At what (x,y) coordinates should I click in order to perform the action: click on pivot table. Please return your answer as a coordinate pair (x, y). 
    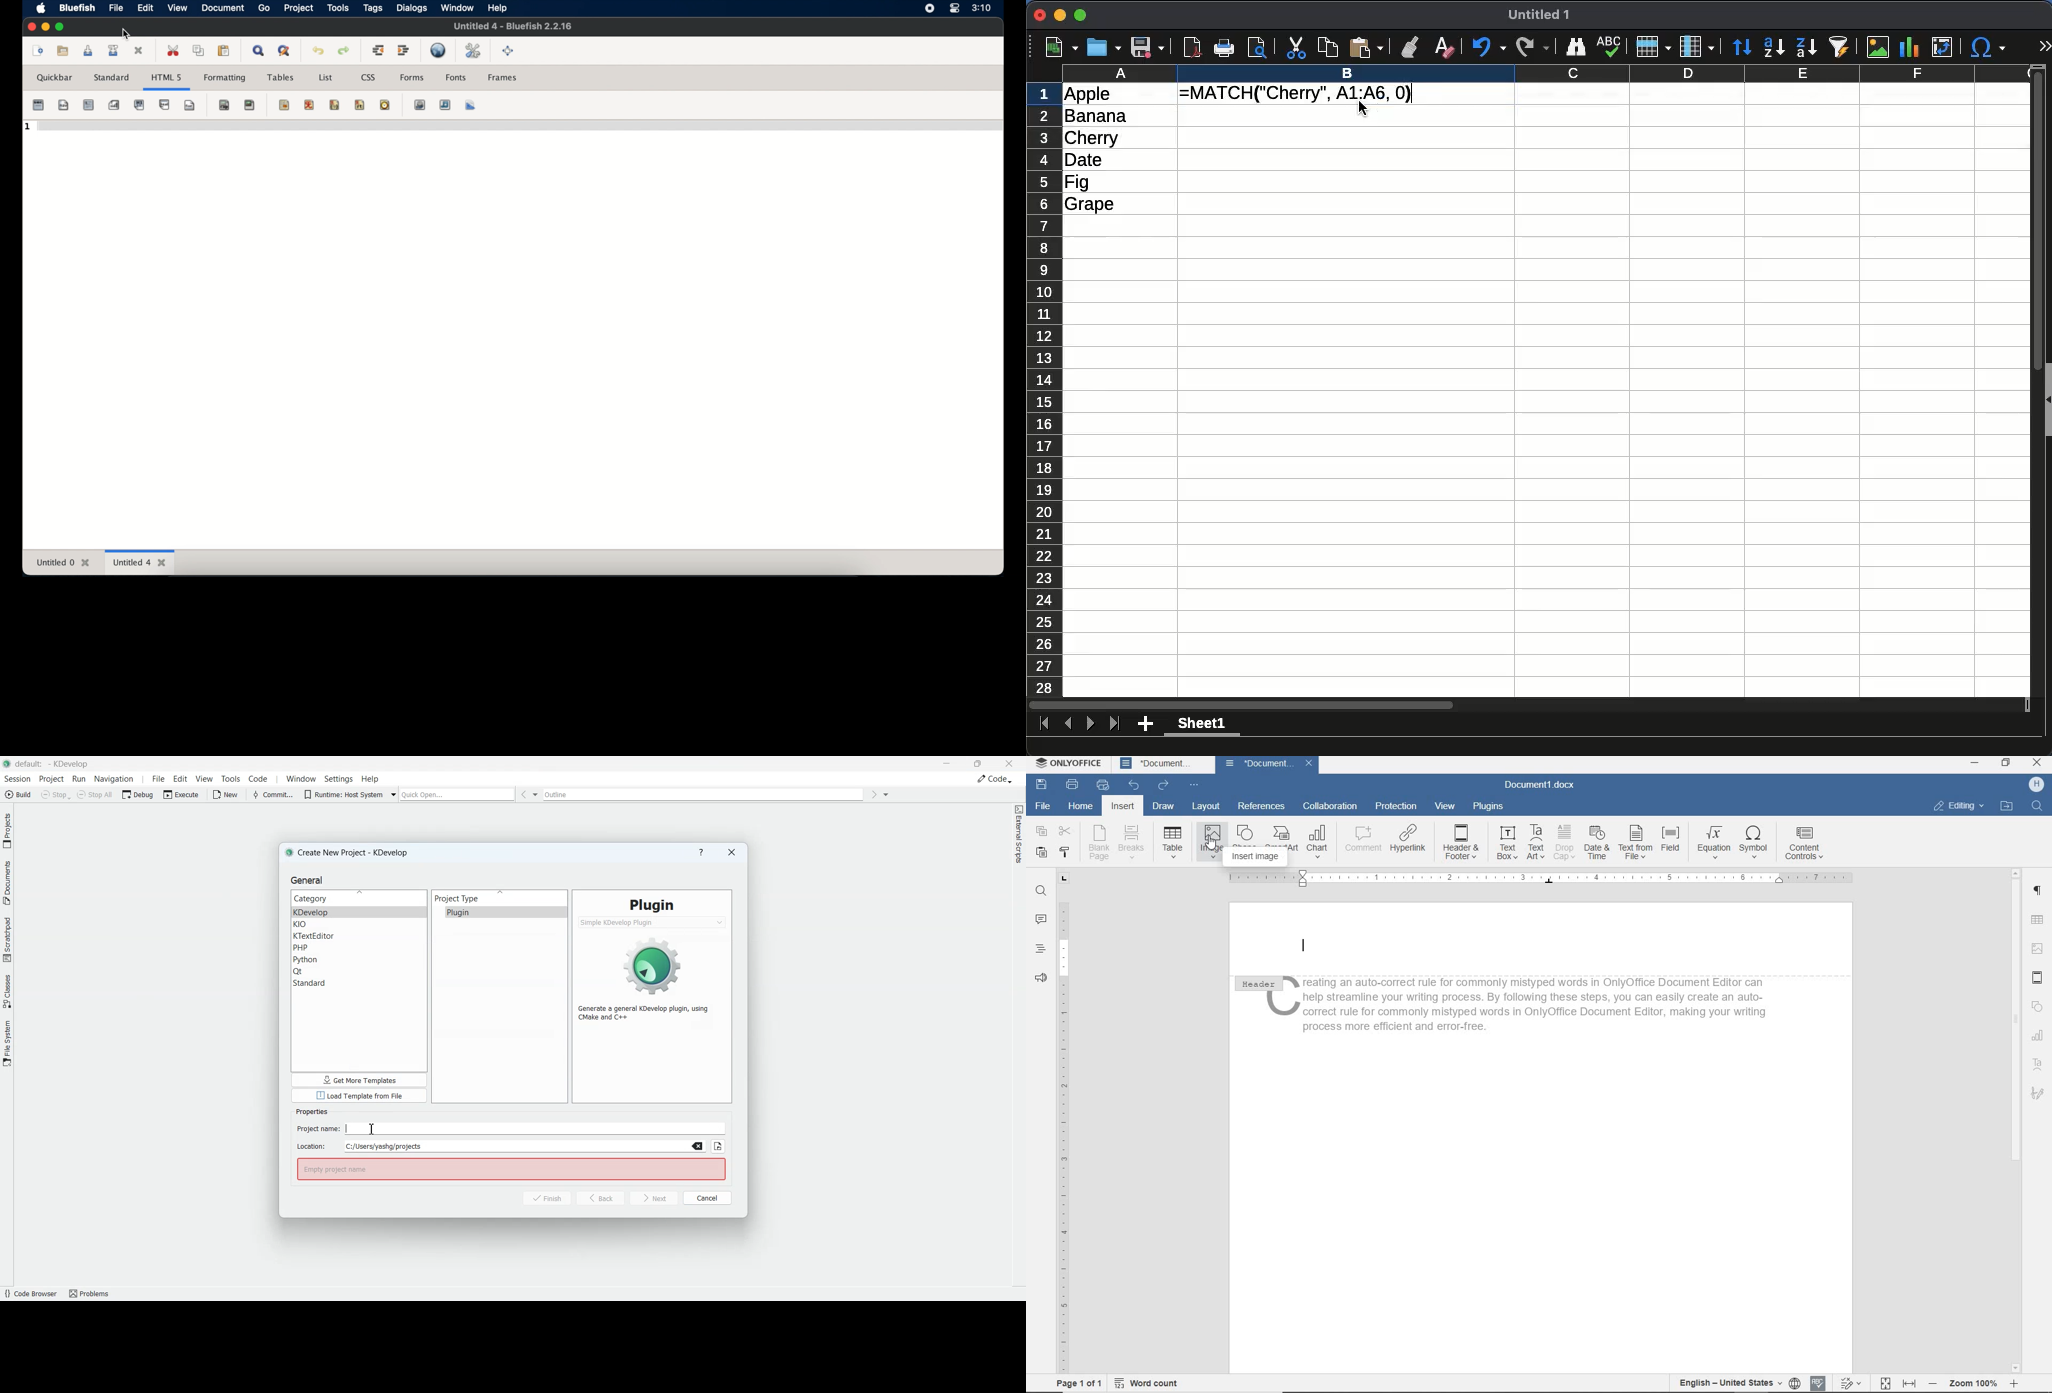
    Looking at the image, I should click on (1942, 47).